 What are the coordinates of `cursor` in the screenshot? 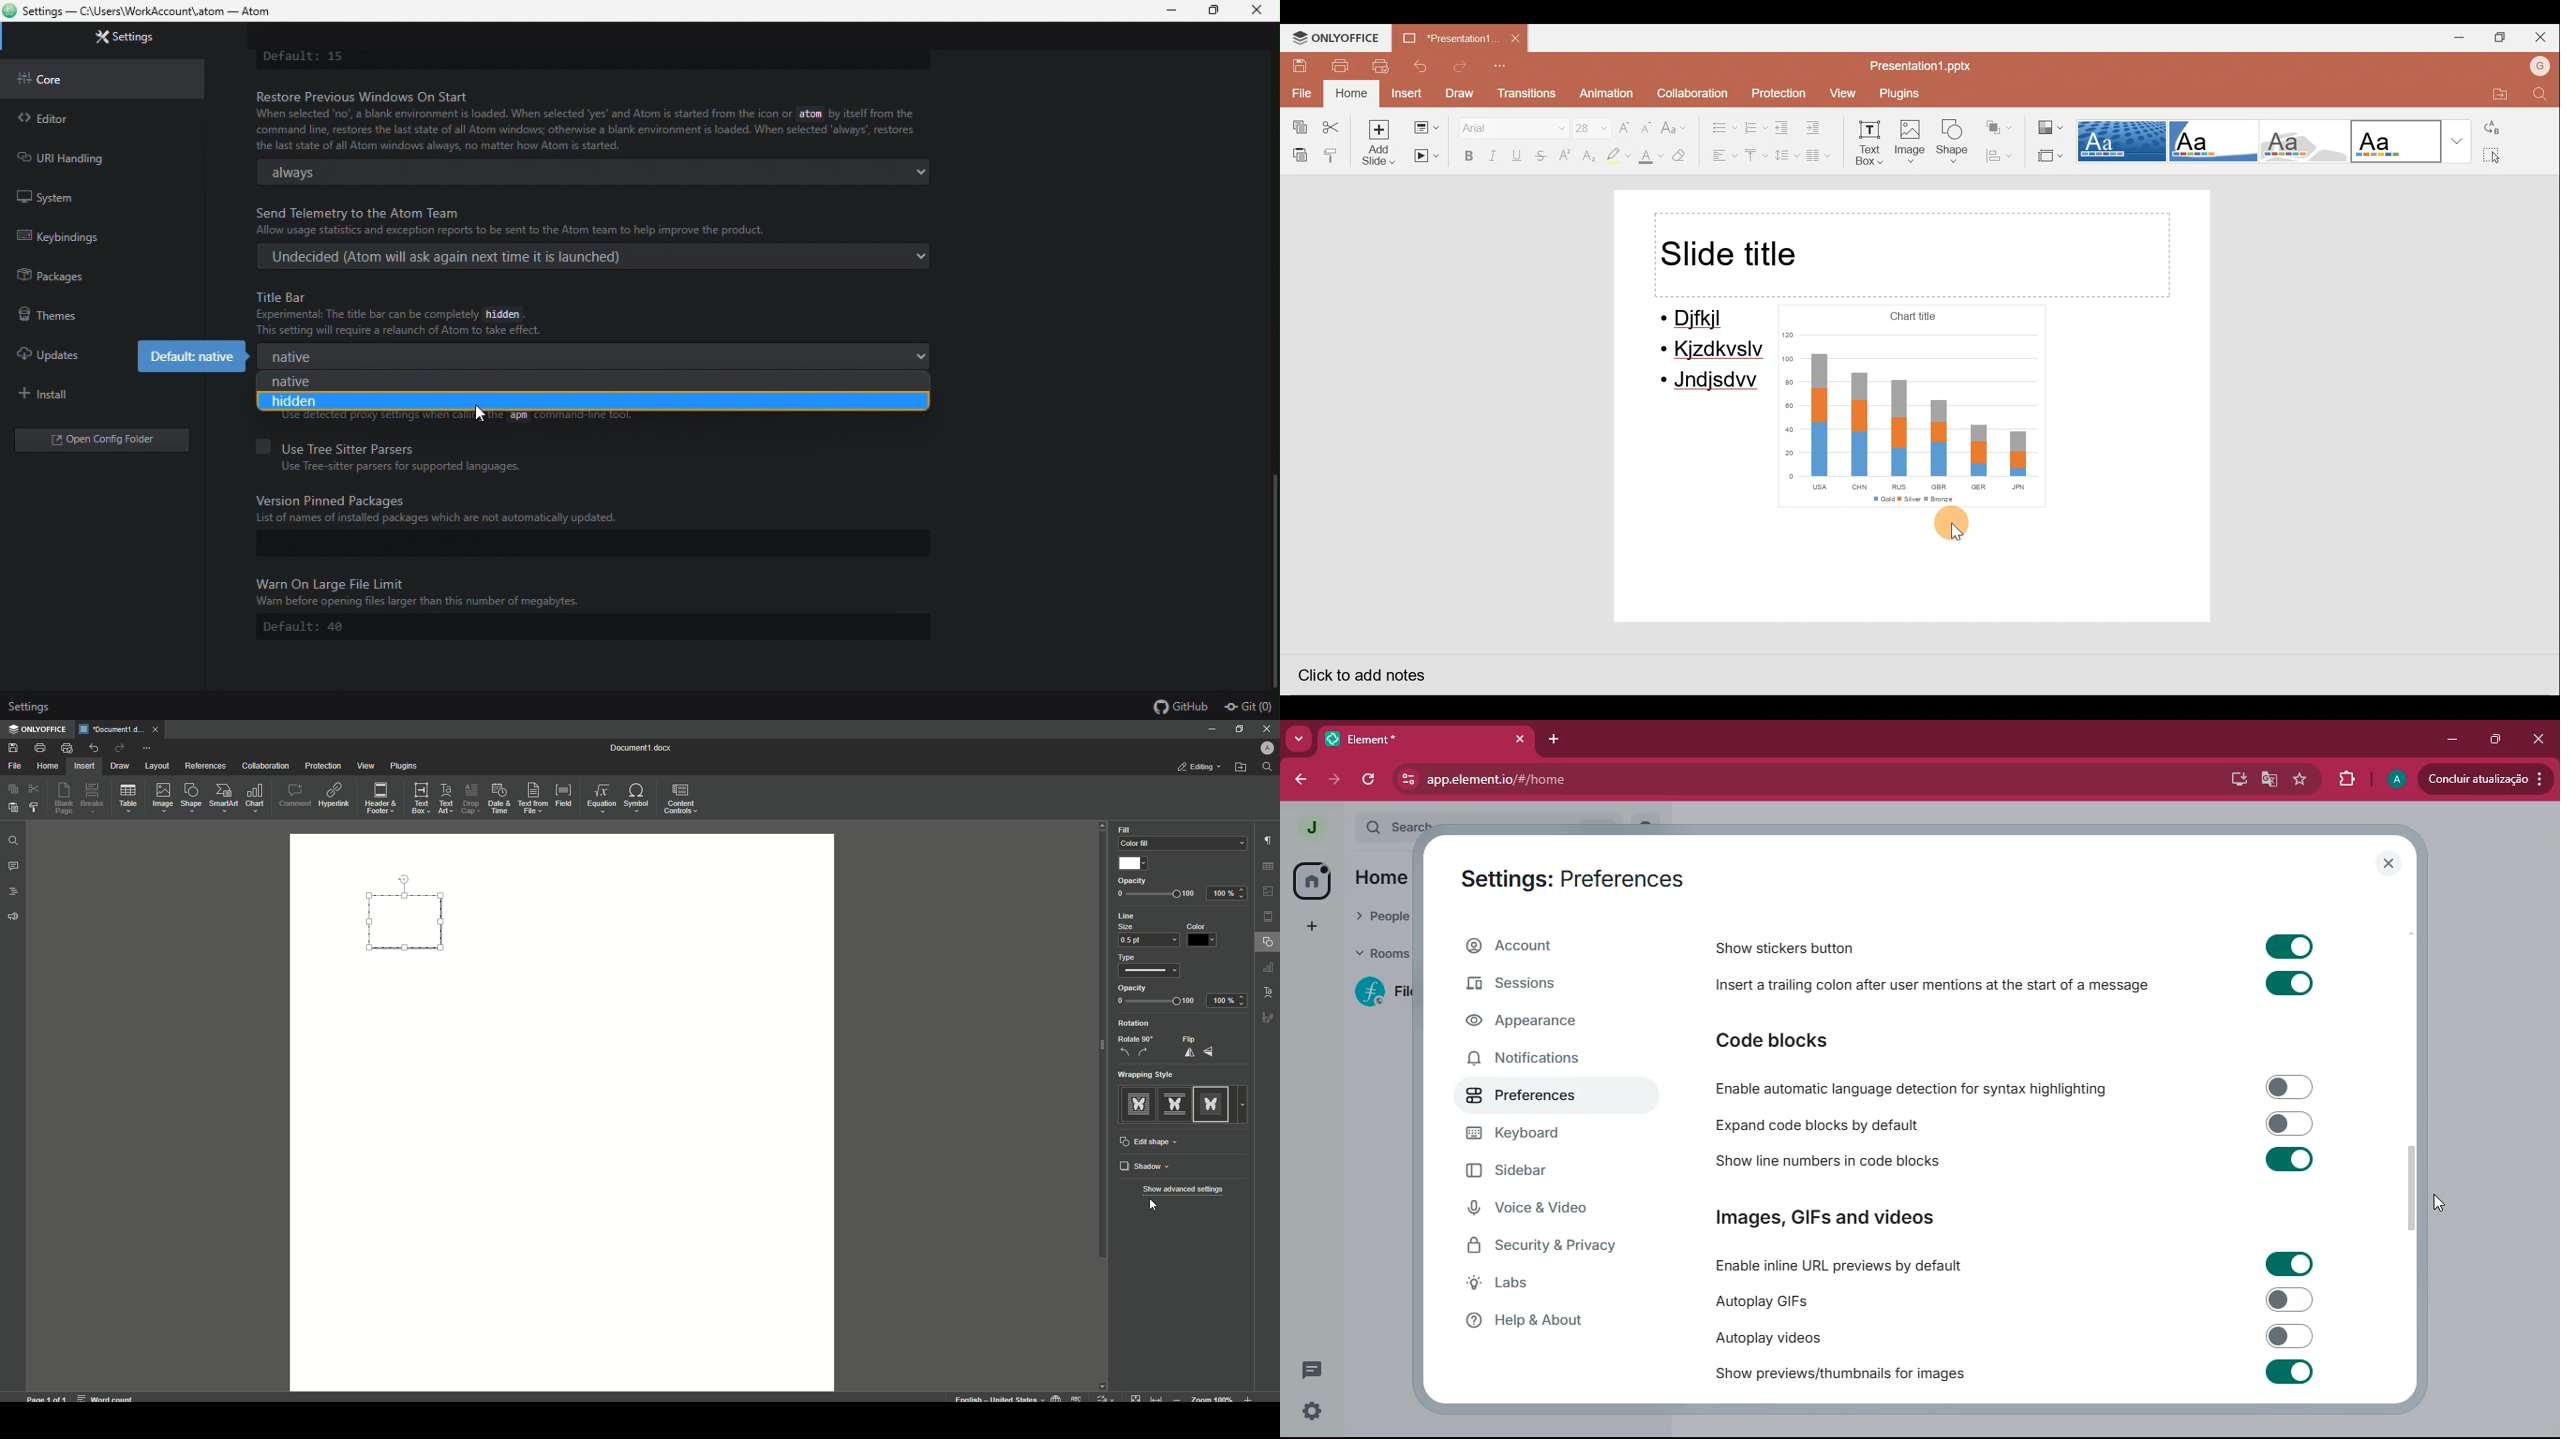 It's located at (2439, 1204).